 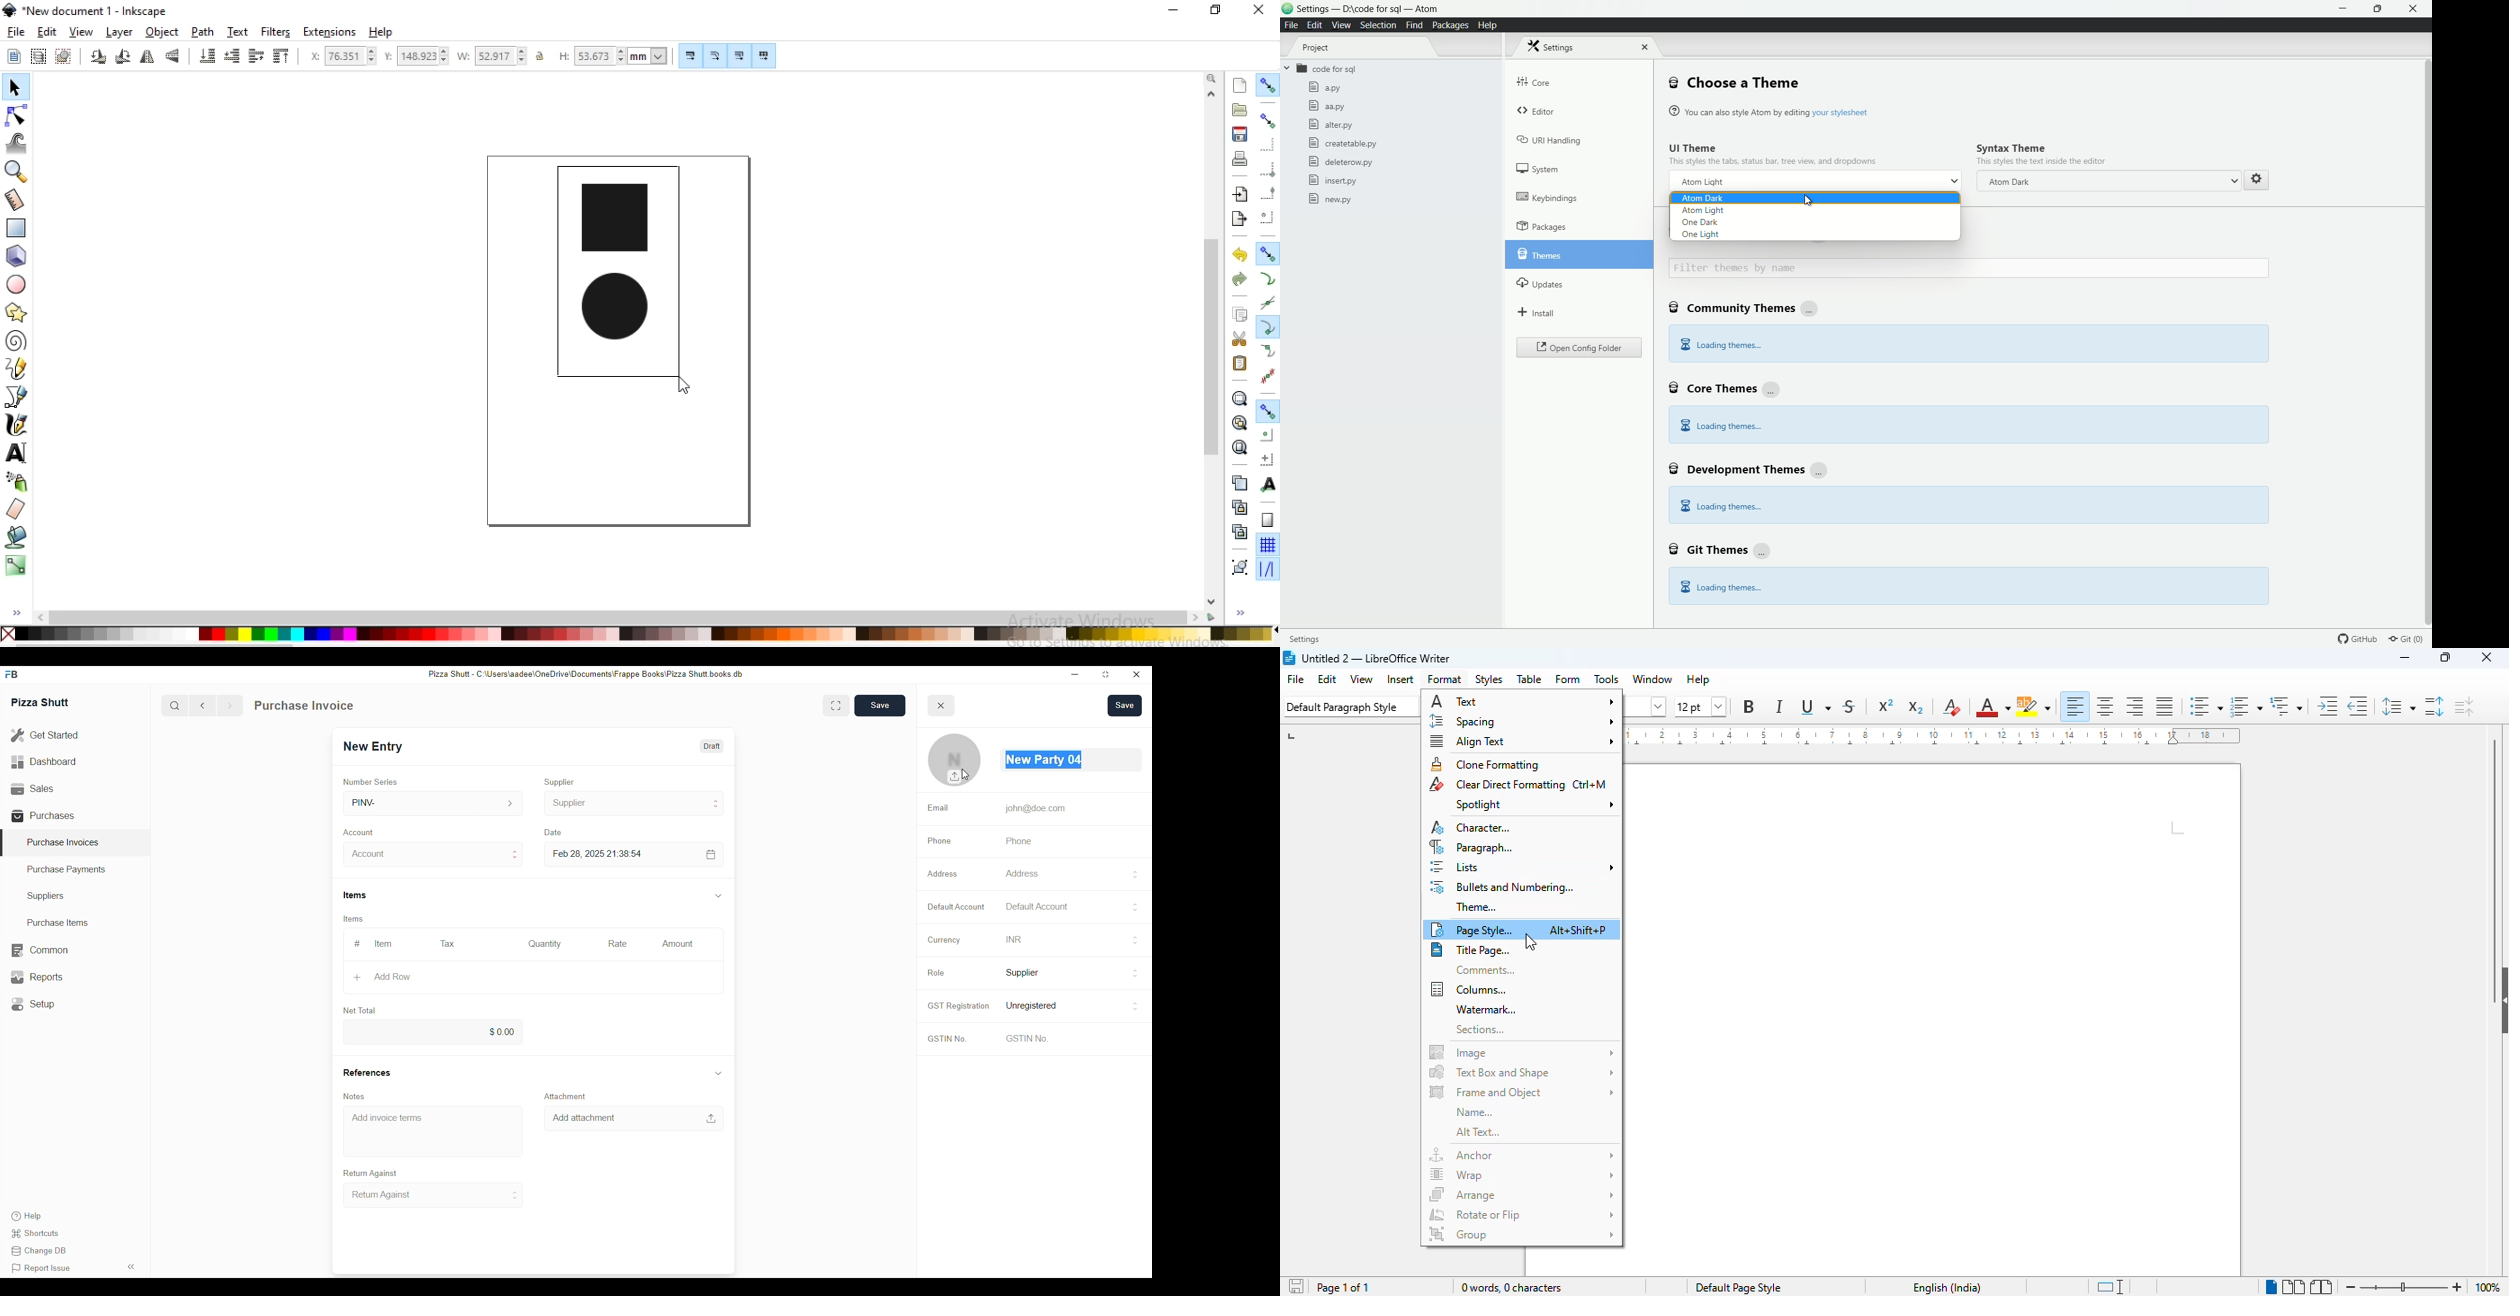 What do you see at coordinates (1239, 399) in the screenshot?
I see `zoom to fit selection` at bounding box center [1239, 399].